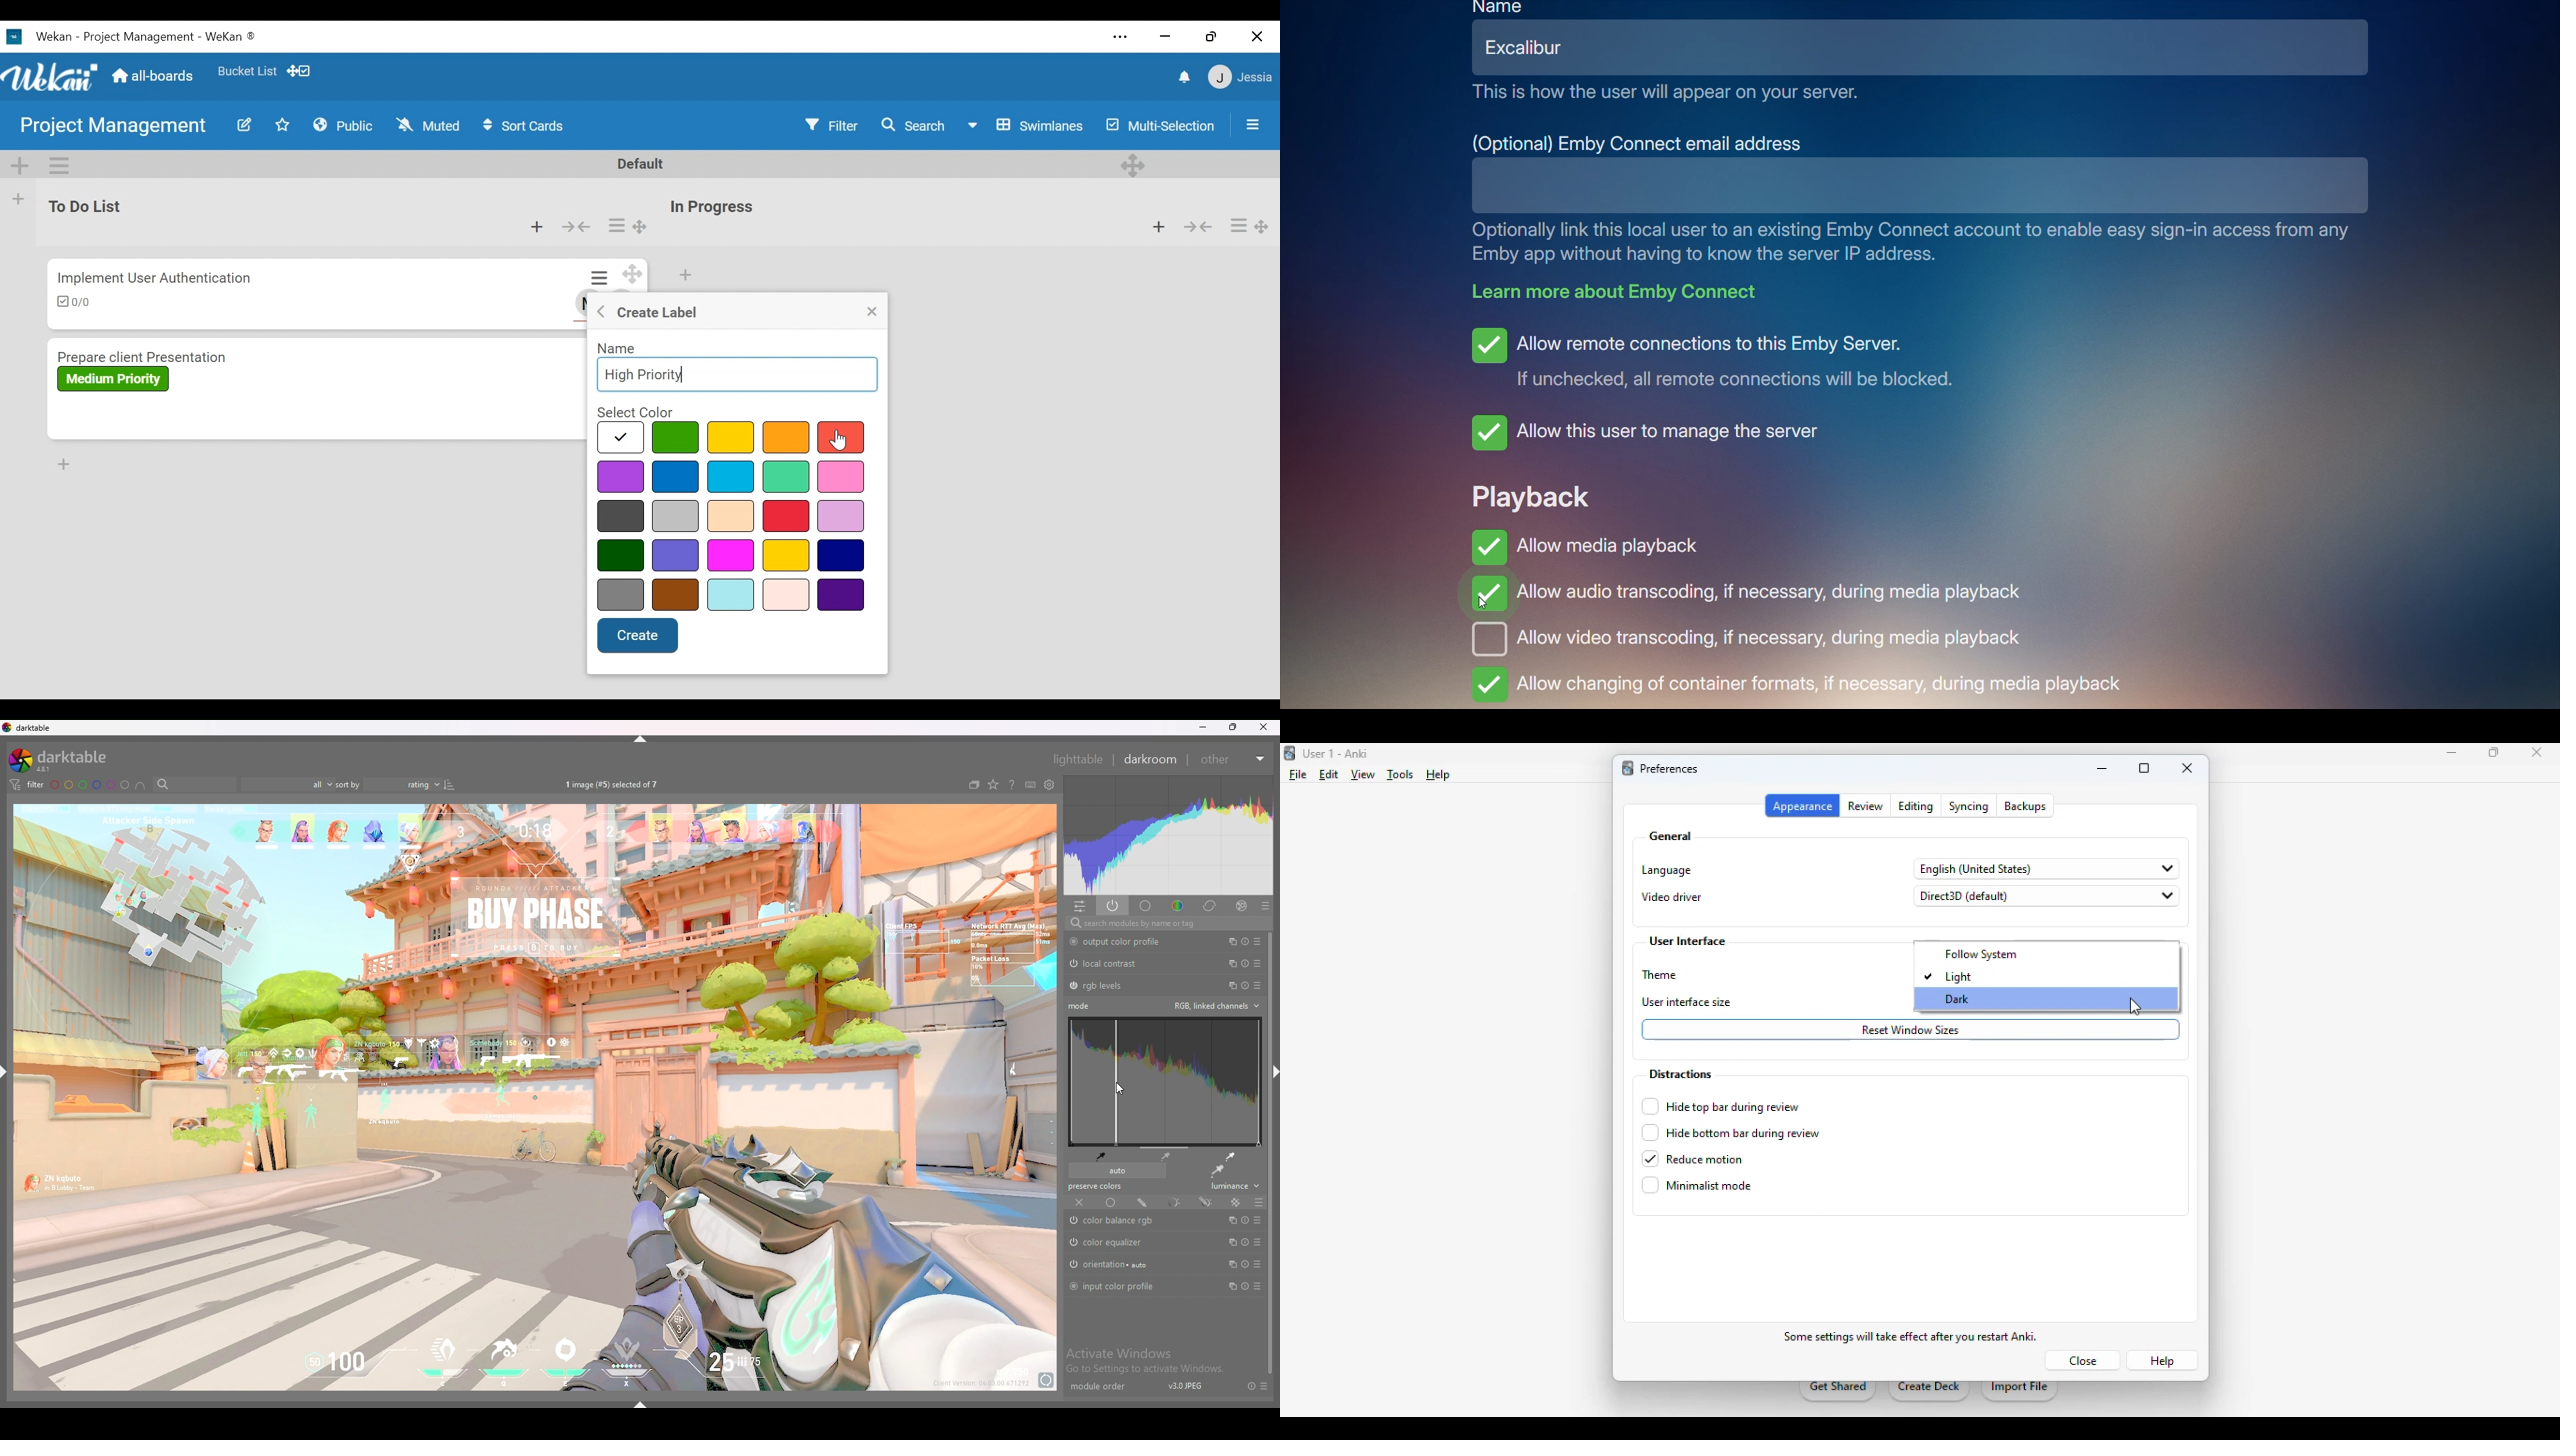 This screenshot has width=2576, height=1456. What do you see at coordinates (1229, 941) in the screenshot?
I see `multiple instances action` at bounding box center [1229, 941].